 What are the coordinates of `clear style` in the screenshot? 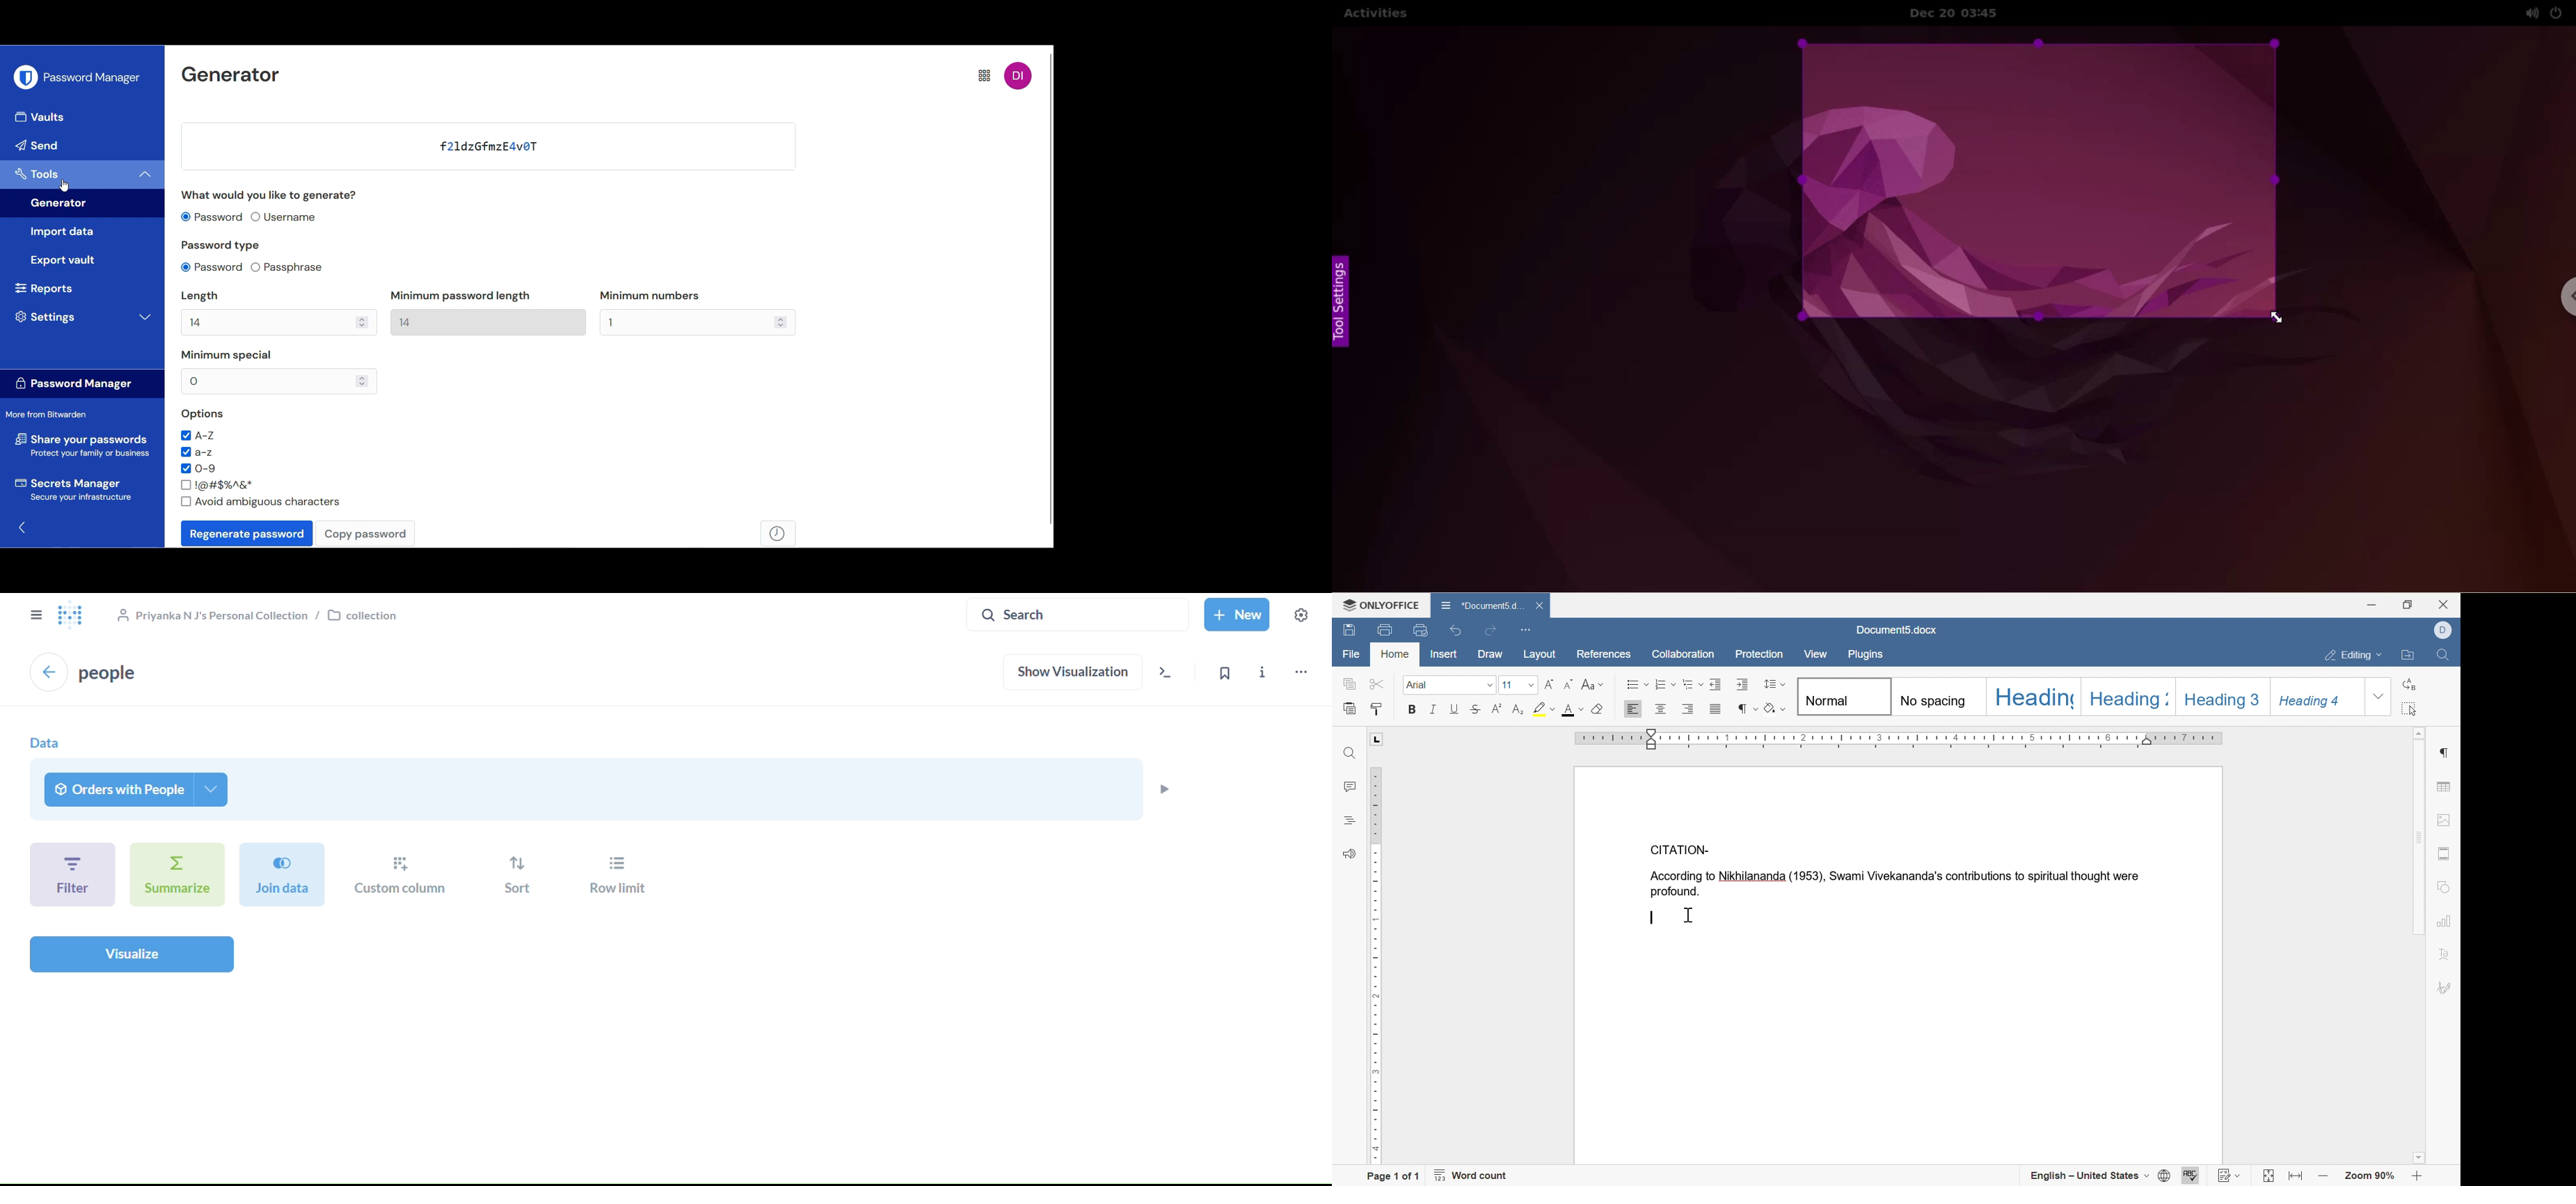 It's located at (1598, 709).